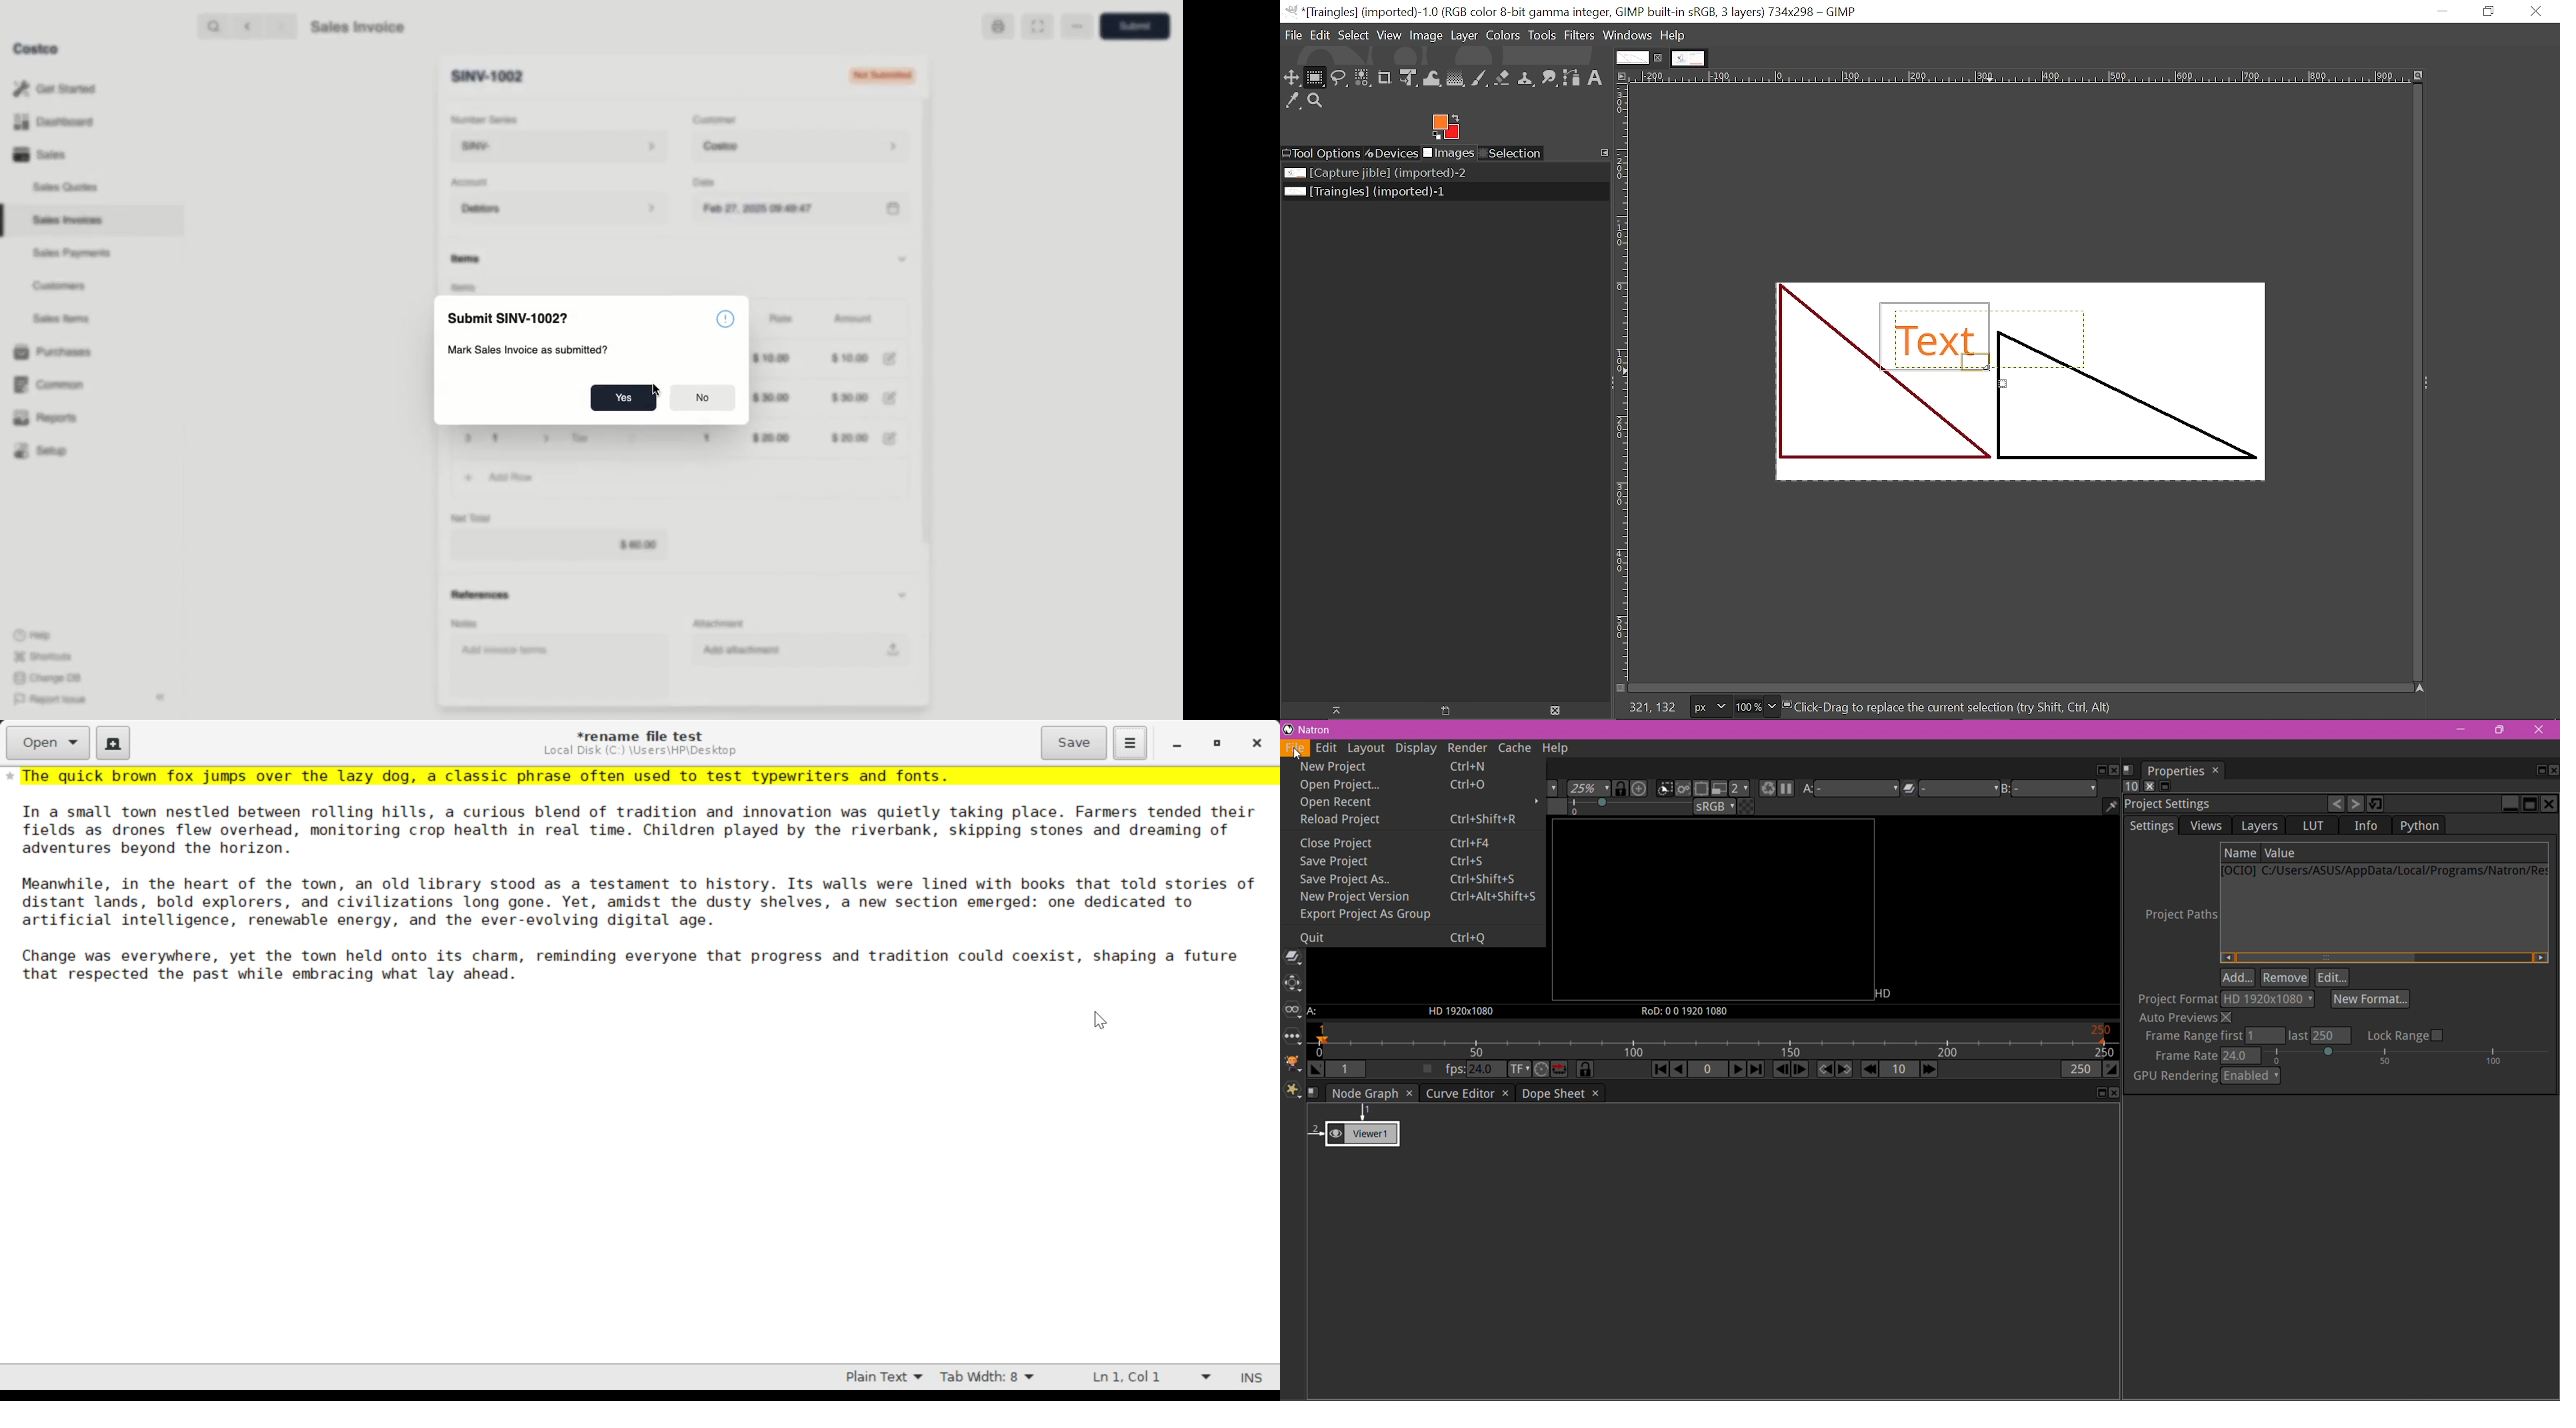 The image size is (2576, 1428). I want to click on Current zoom, so click(1748, 706).